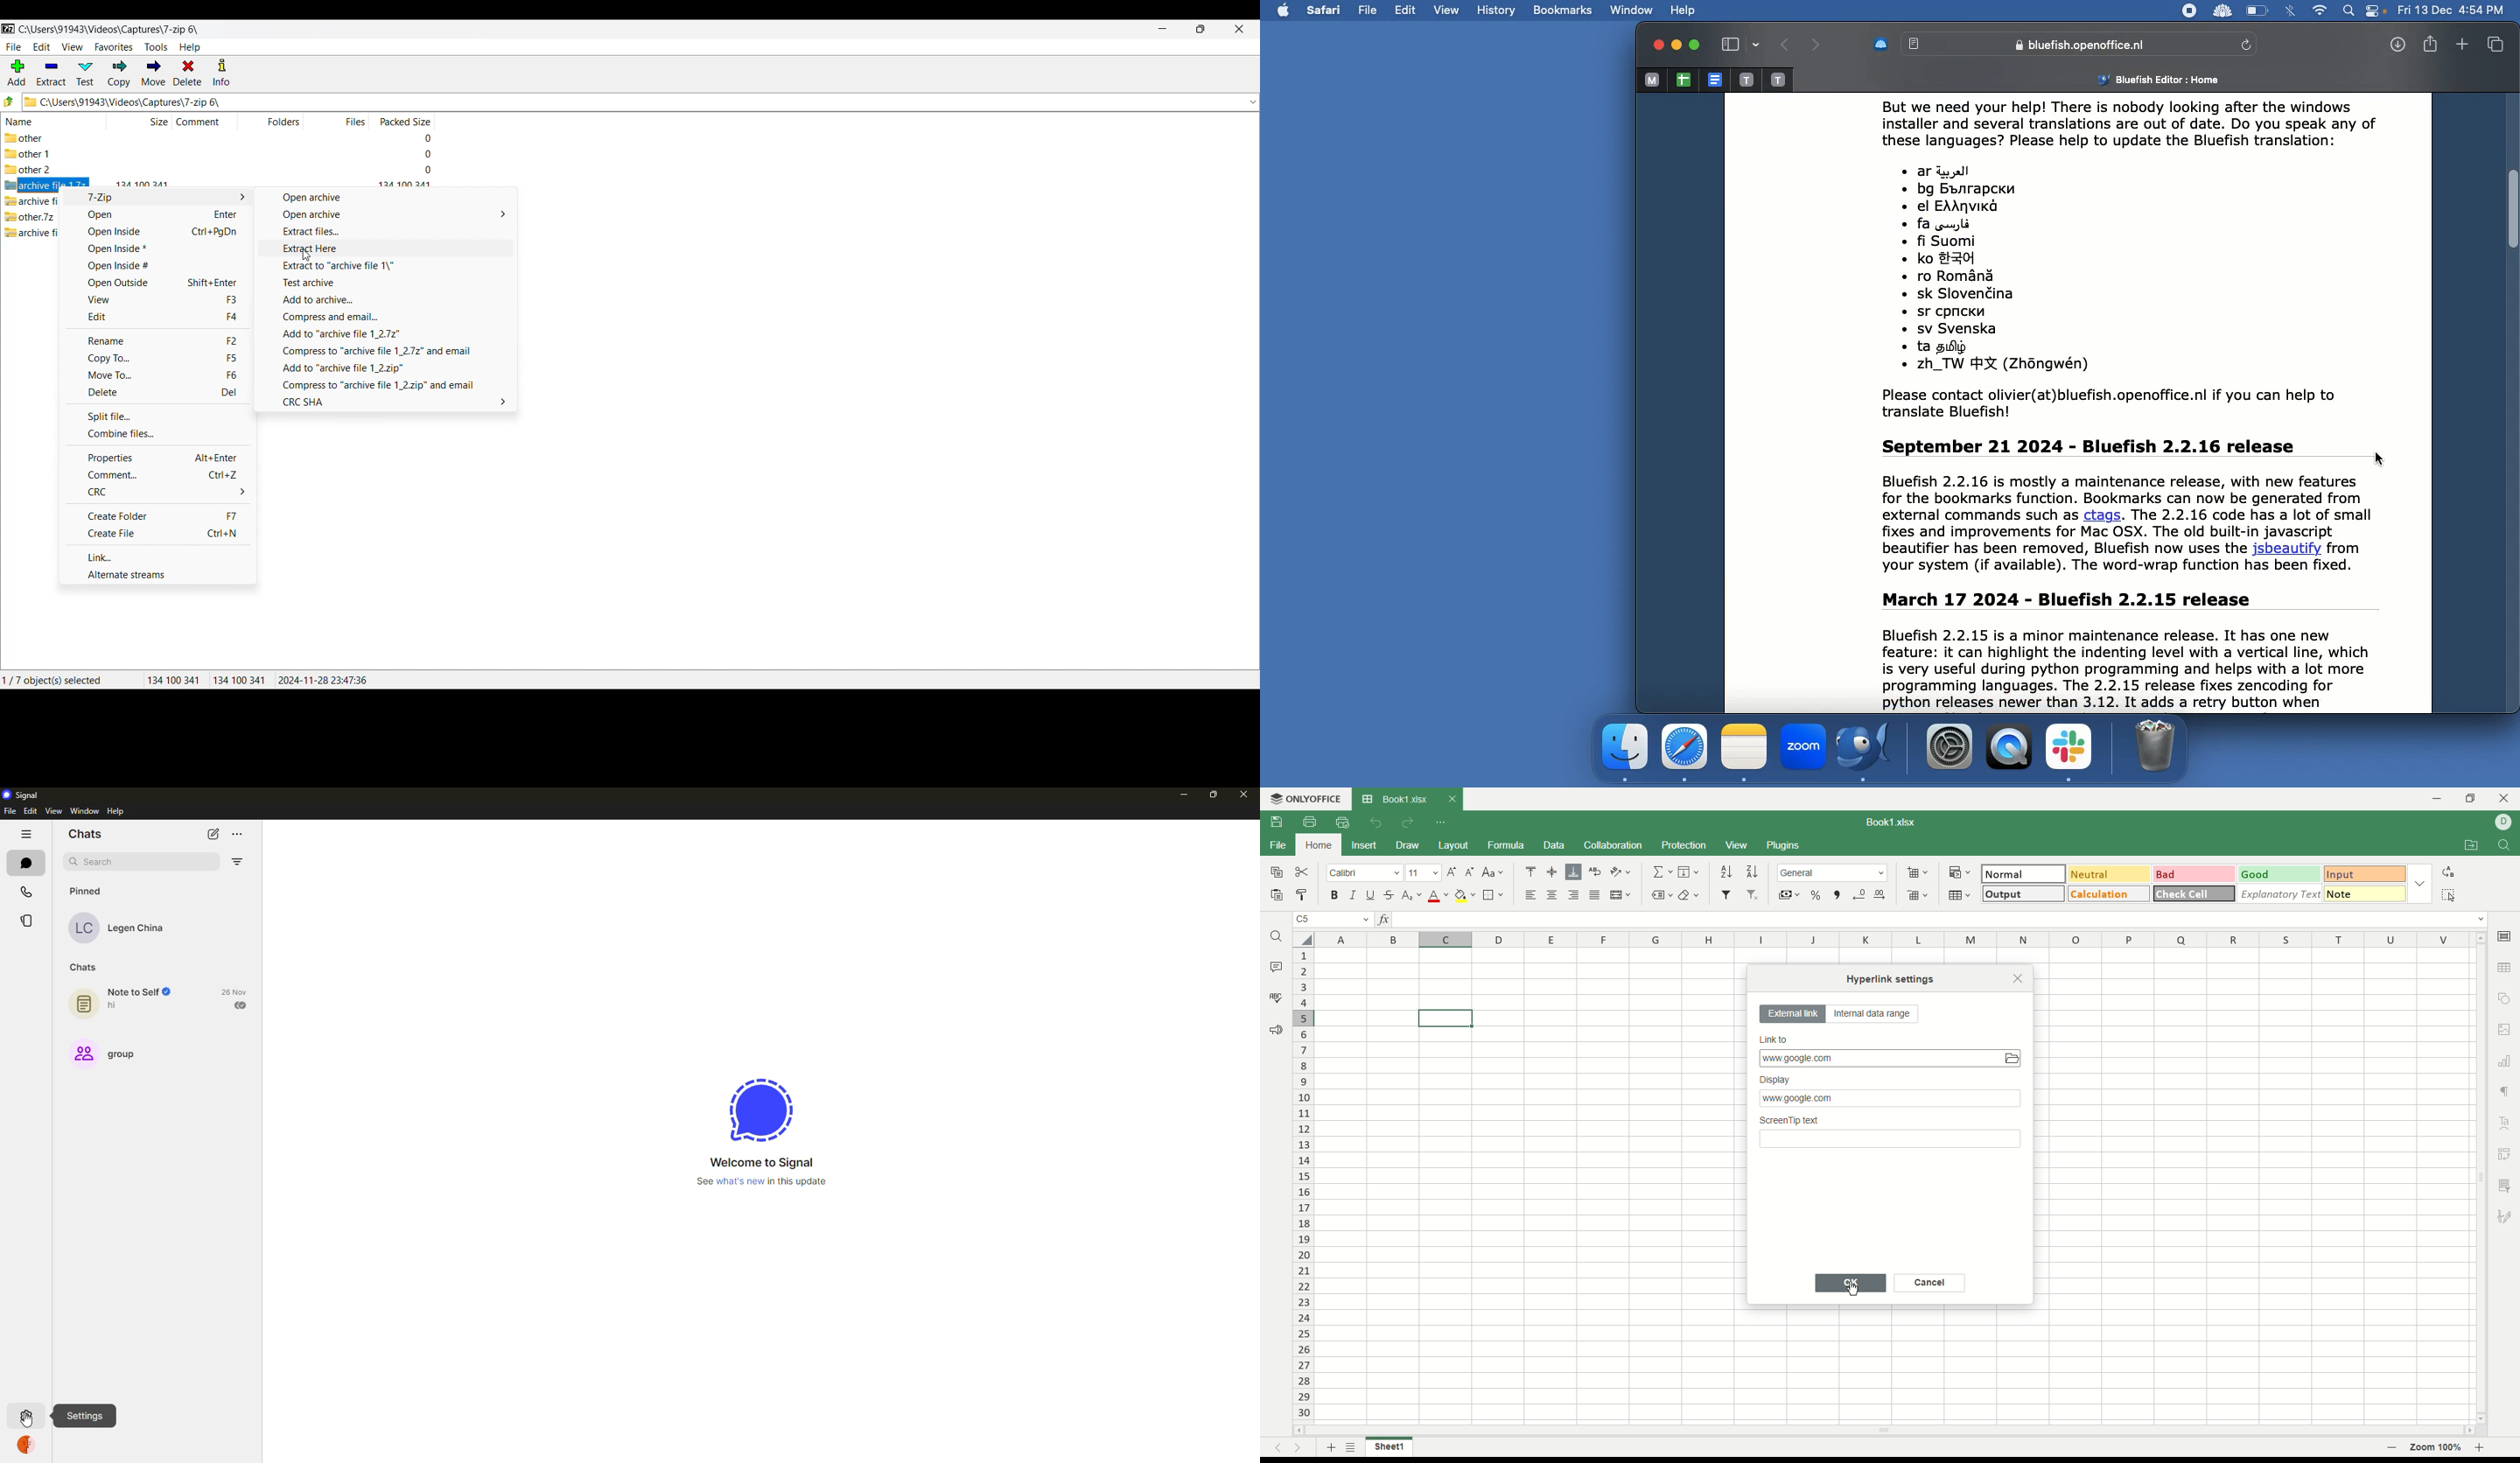  What do you see at coordinates (1182, 793) in the screenshot?
I see `minimize` at bounding box center [1182, 793].